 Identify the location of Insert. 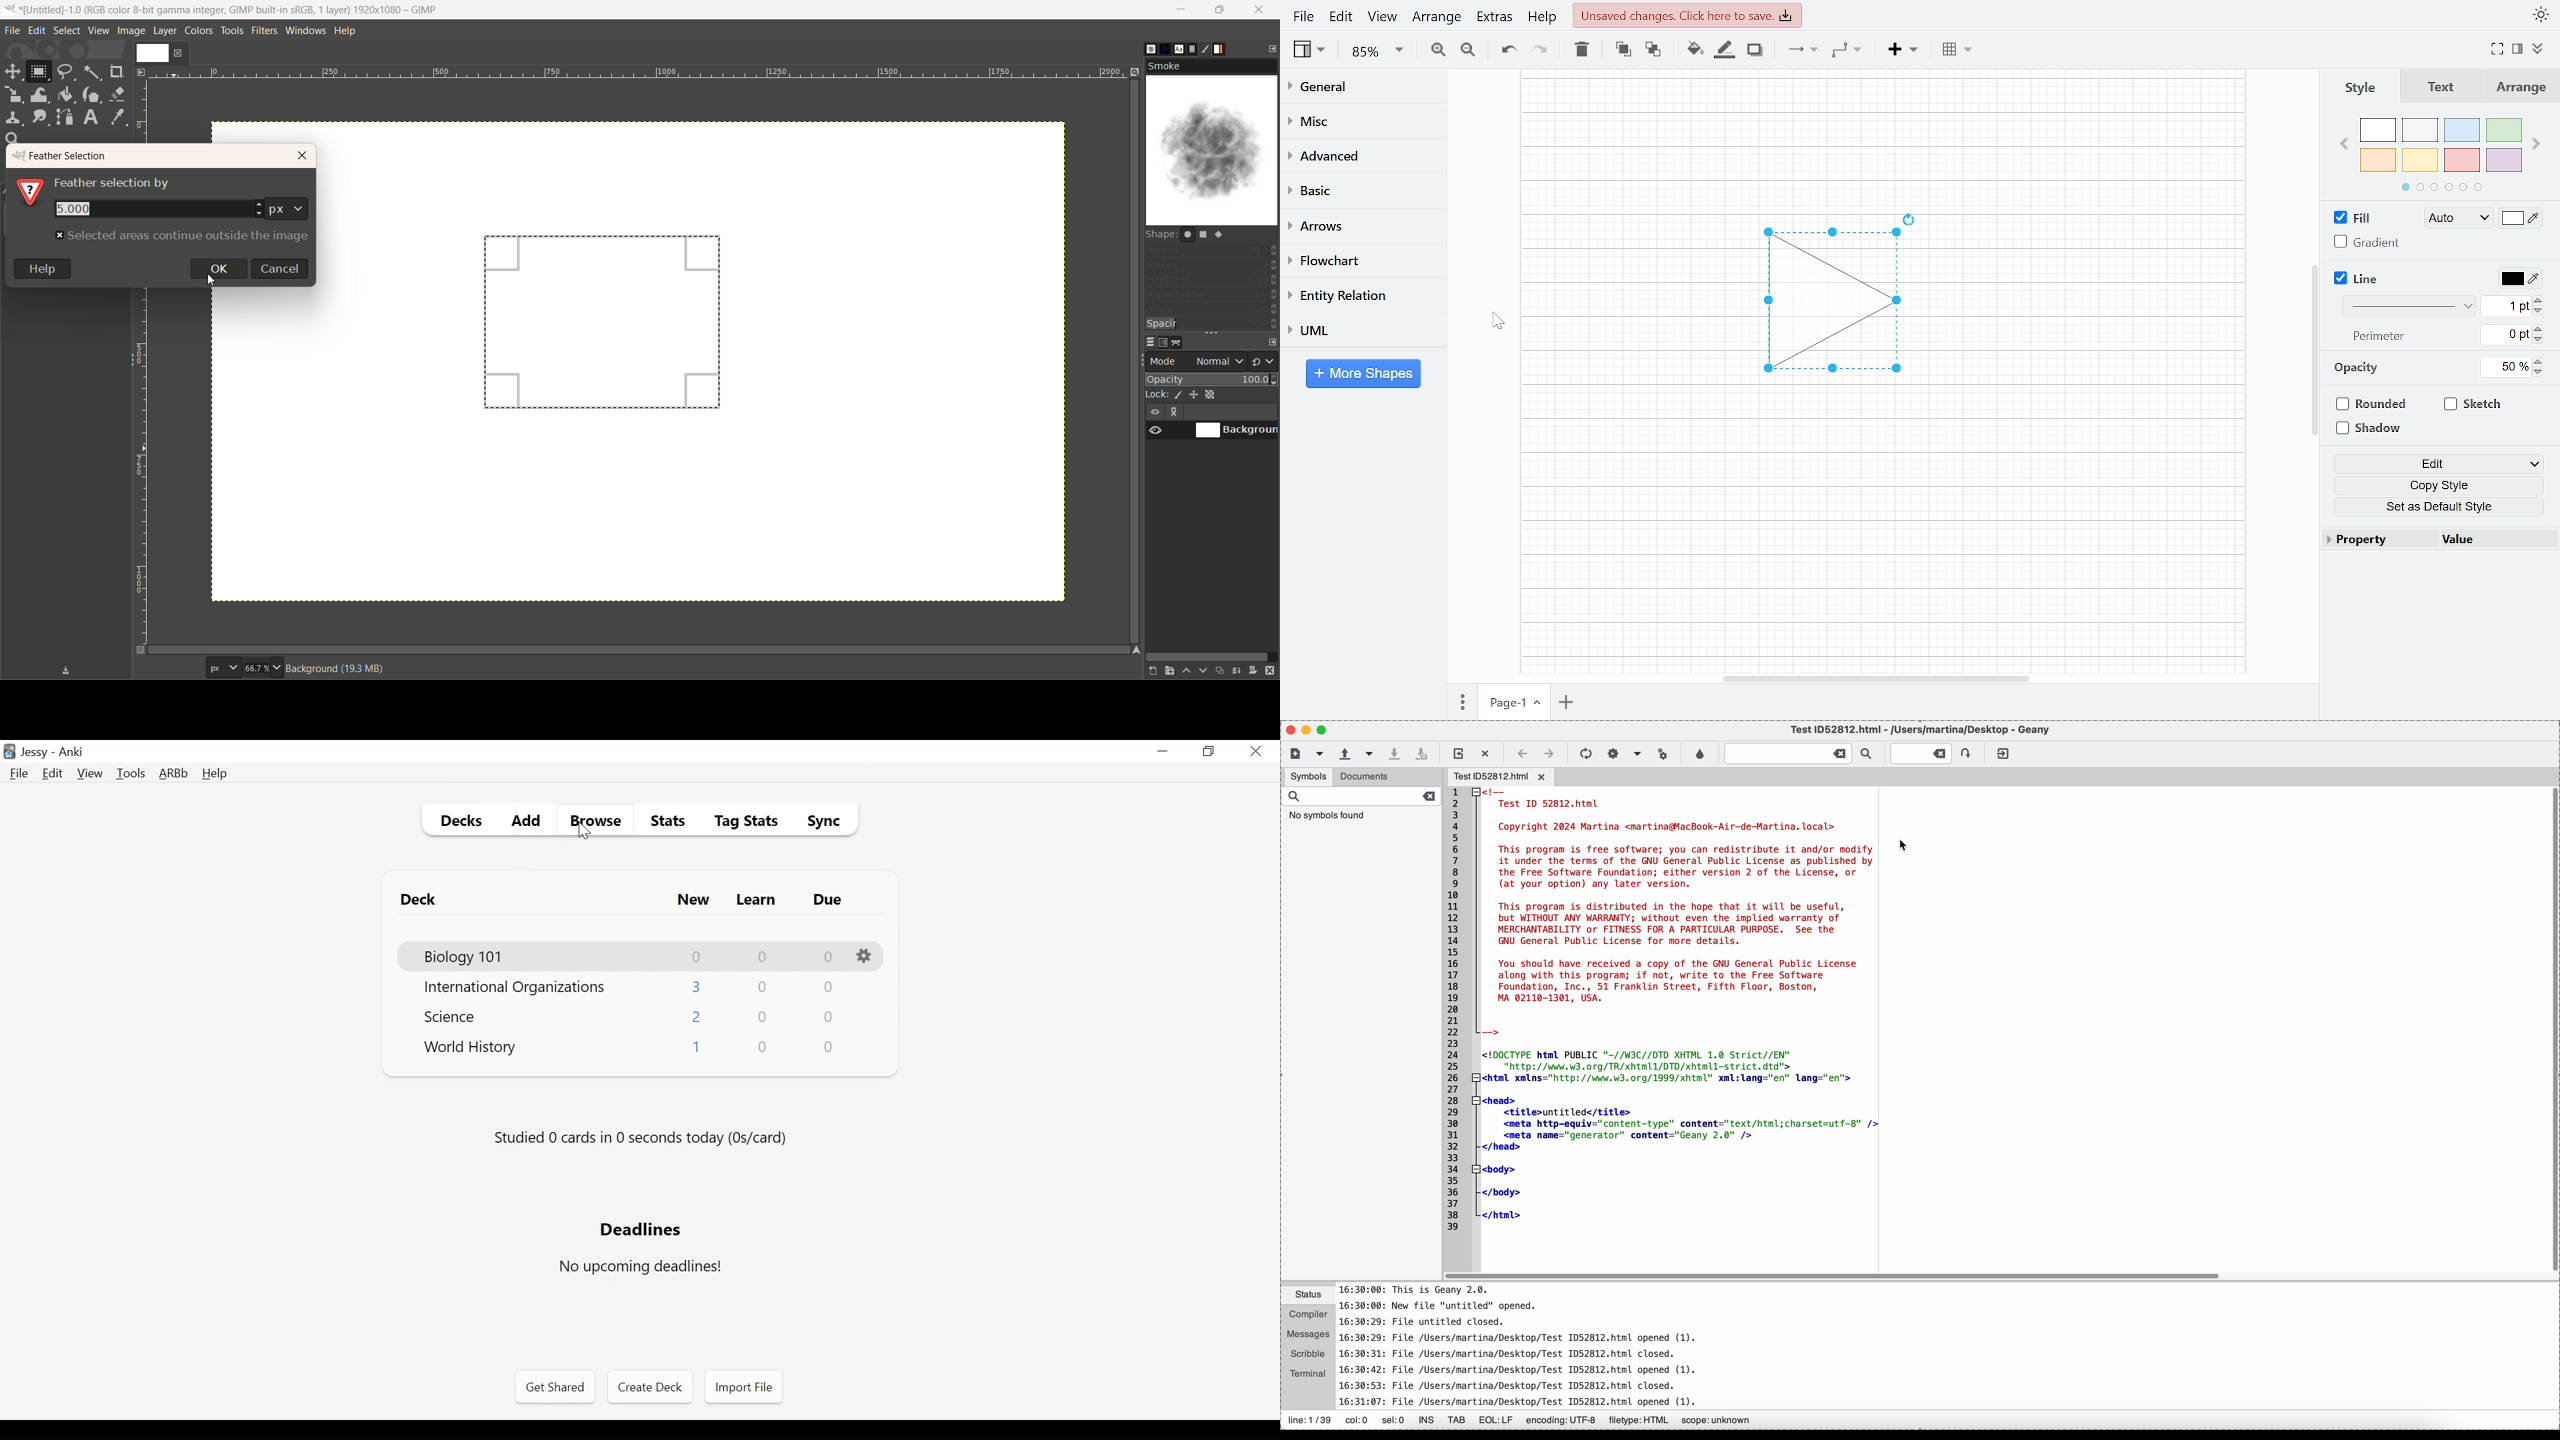
(1903, 48).